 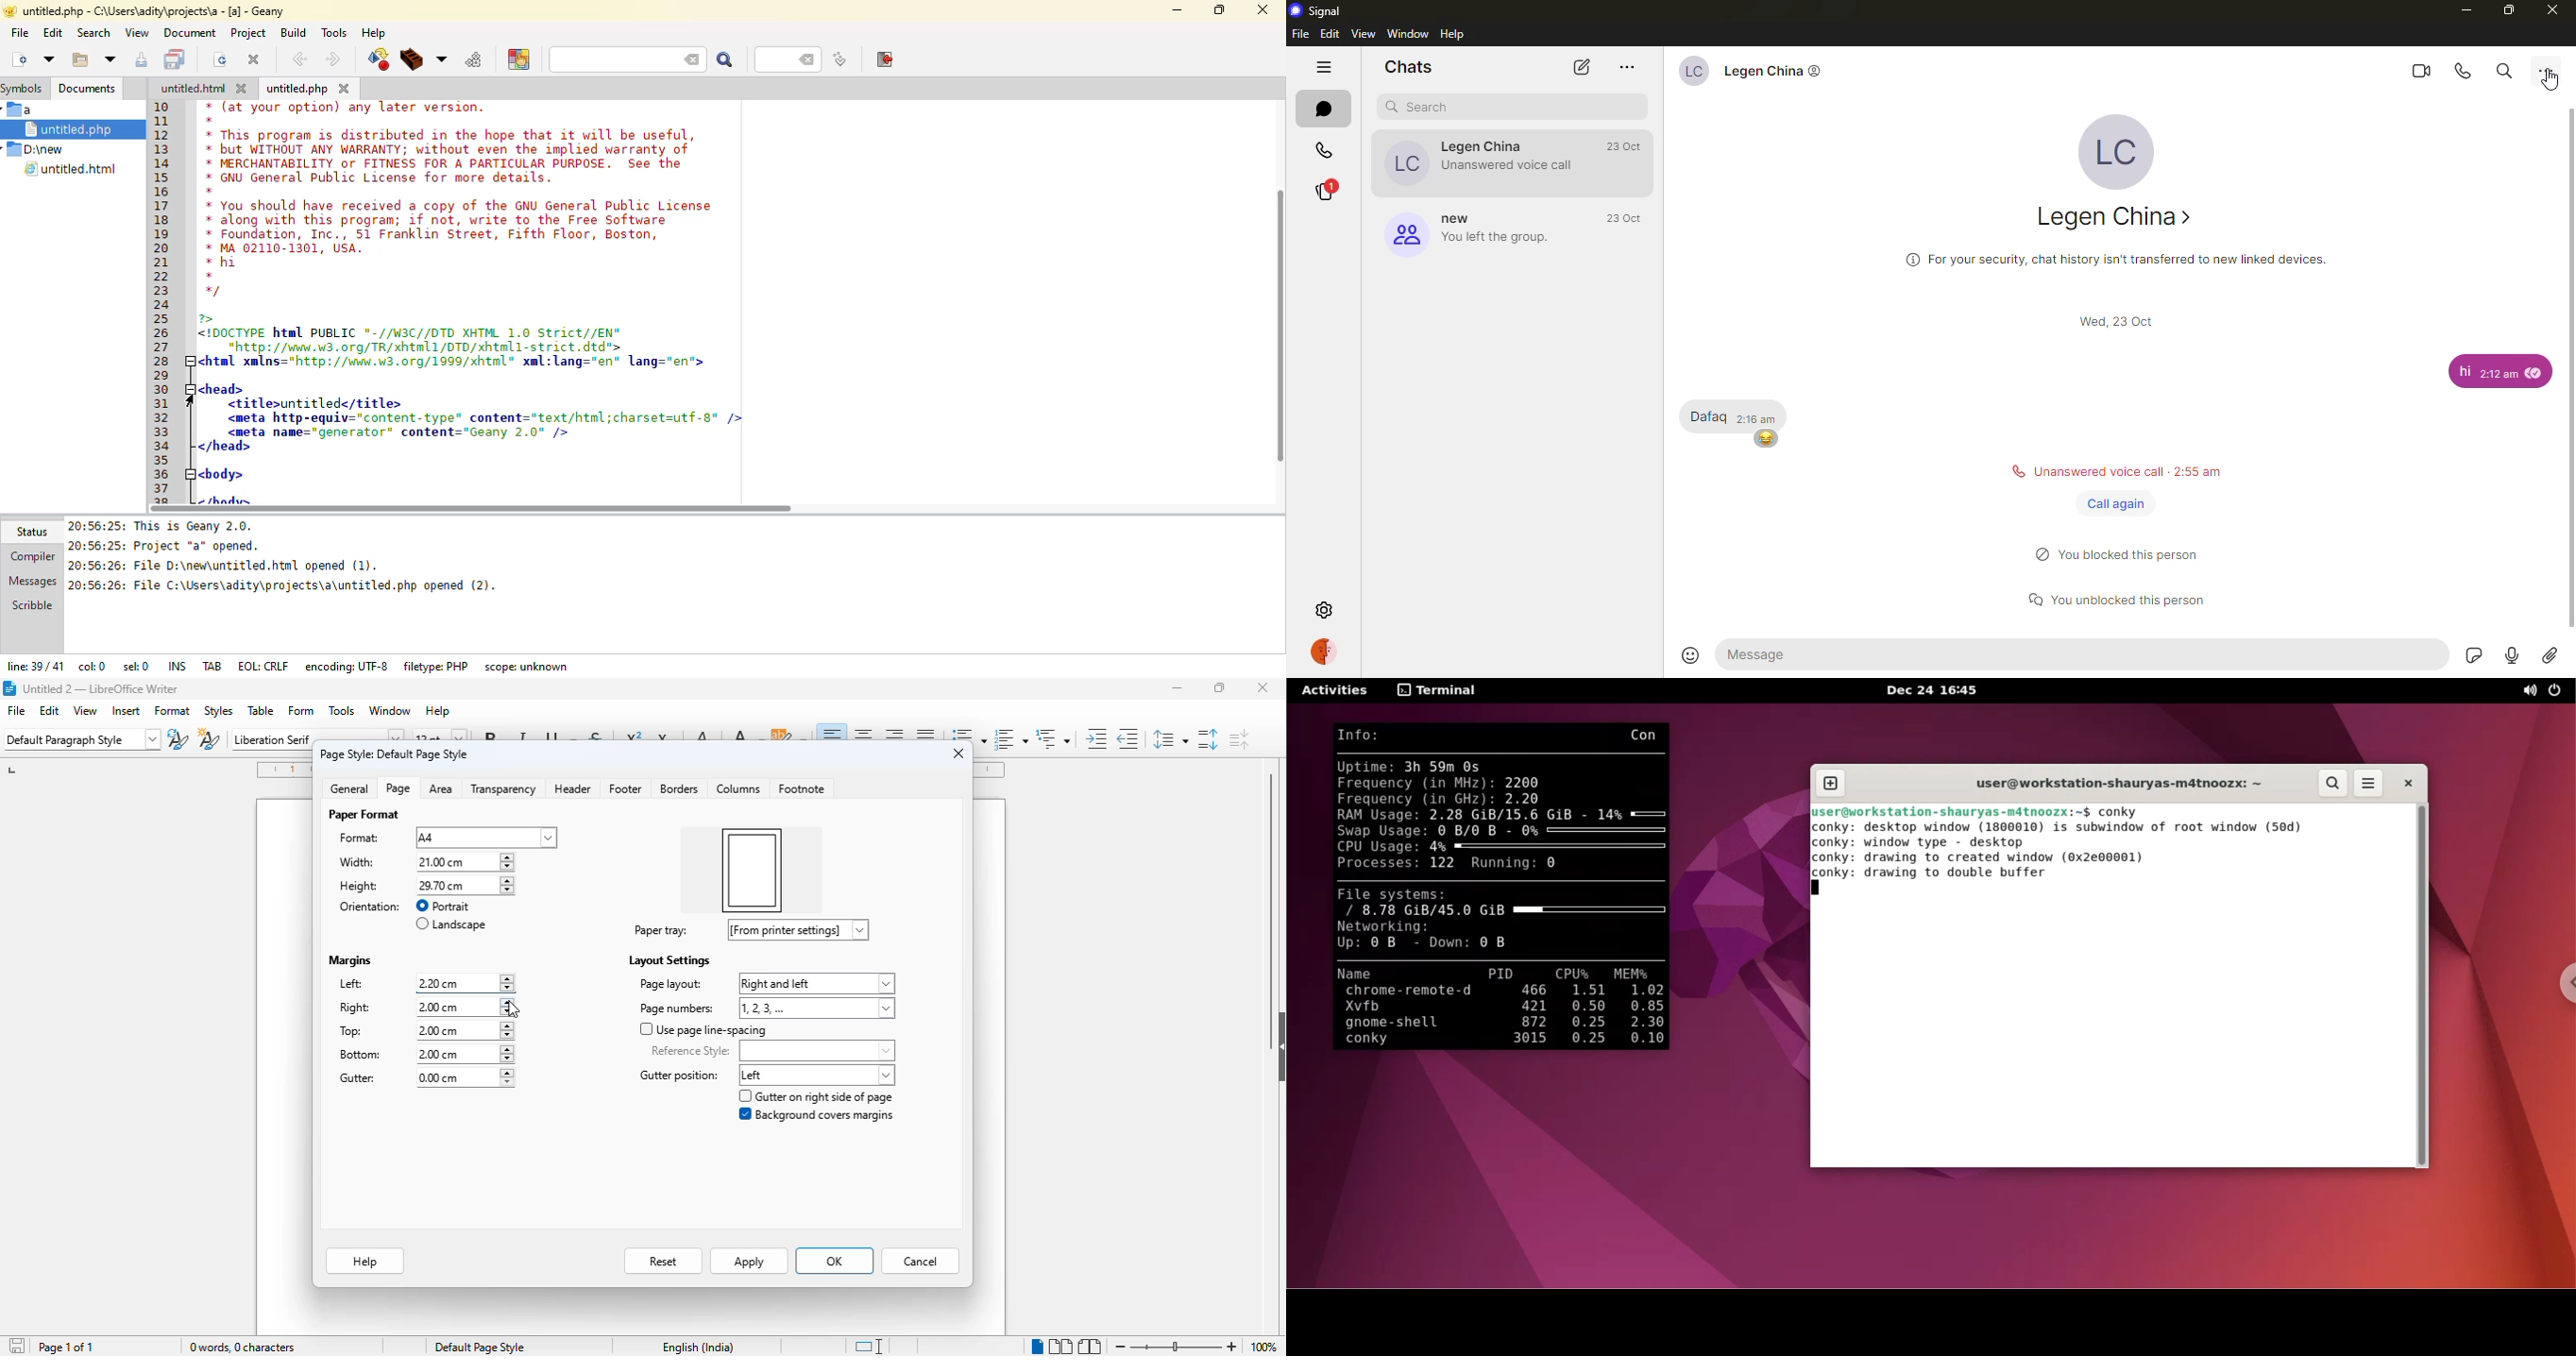 What do you see at coordinates (2117, 257) in the screenshot?
I see `info` at bounding box center [2117, 257].